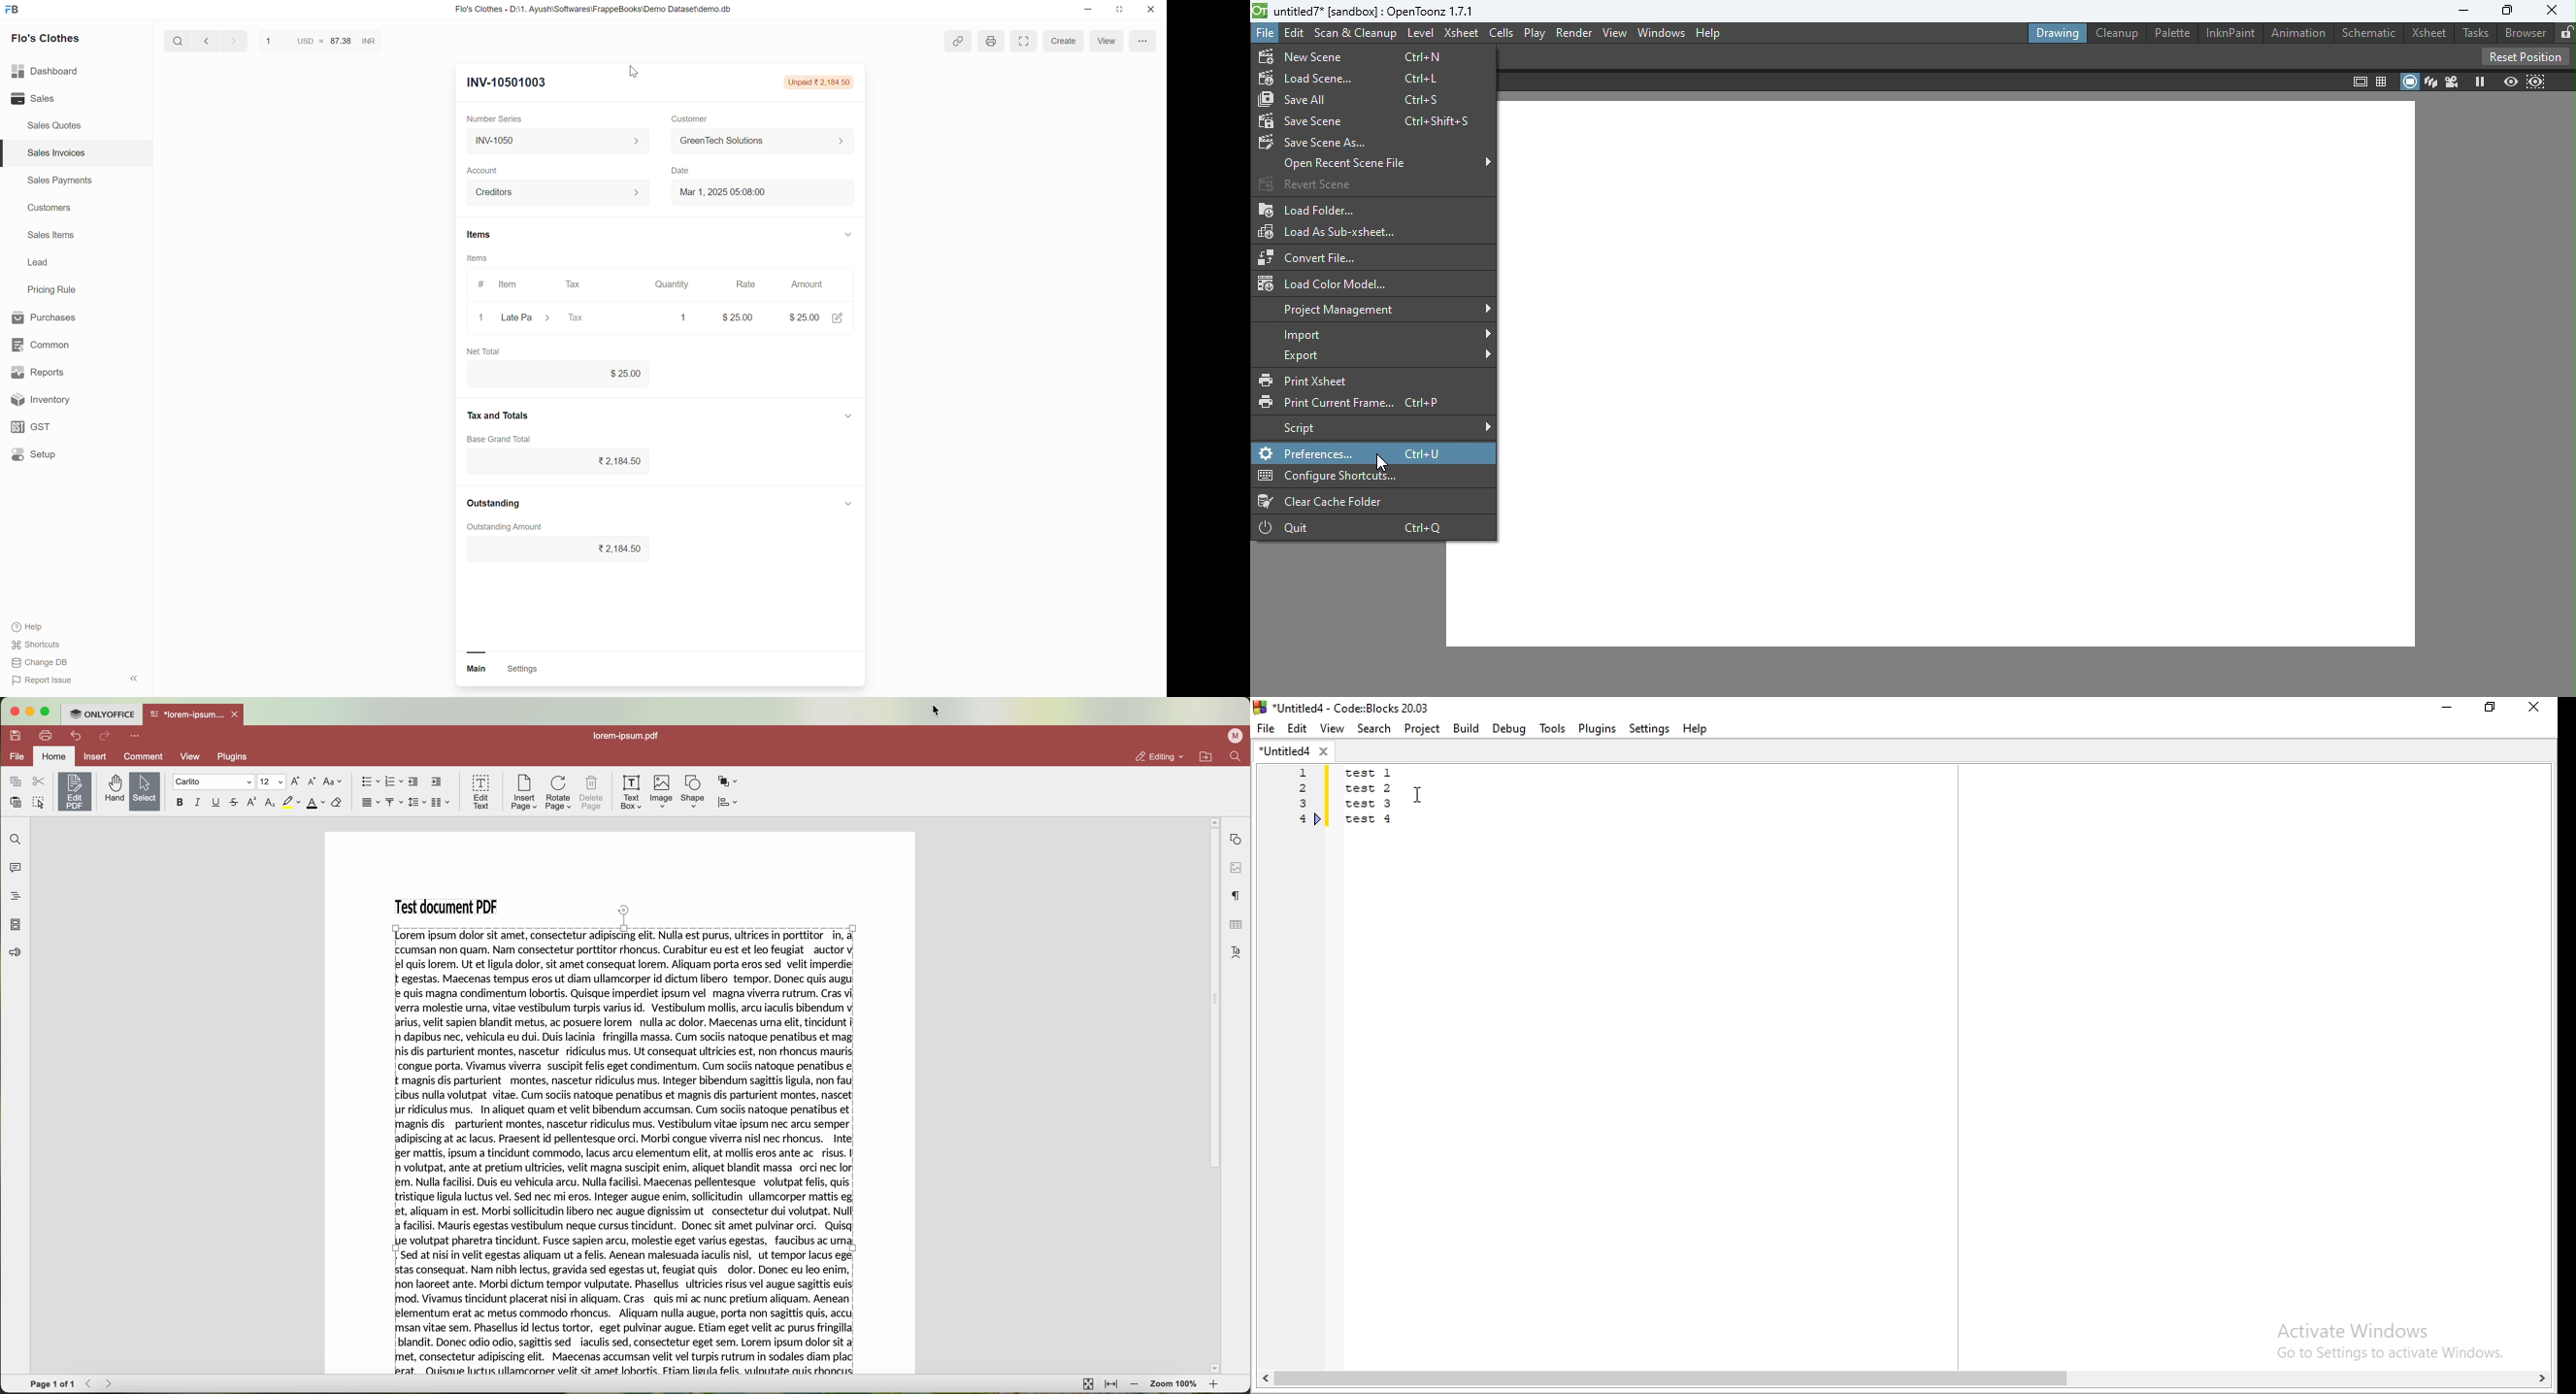 This screenshot has height=1400, width=2576. What do you see at coordinates (1314, 478) in the screenshot?
I see `Configure shortcuts` at bounding box center [1314, 478].